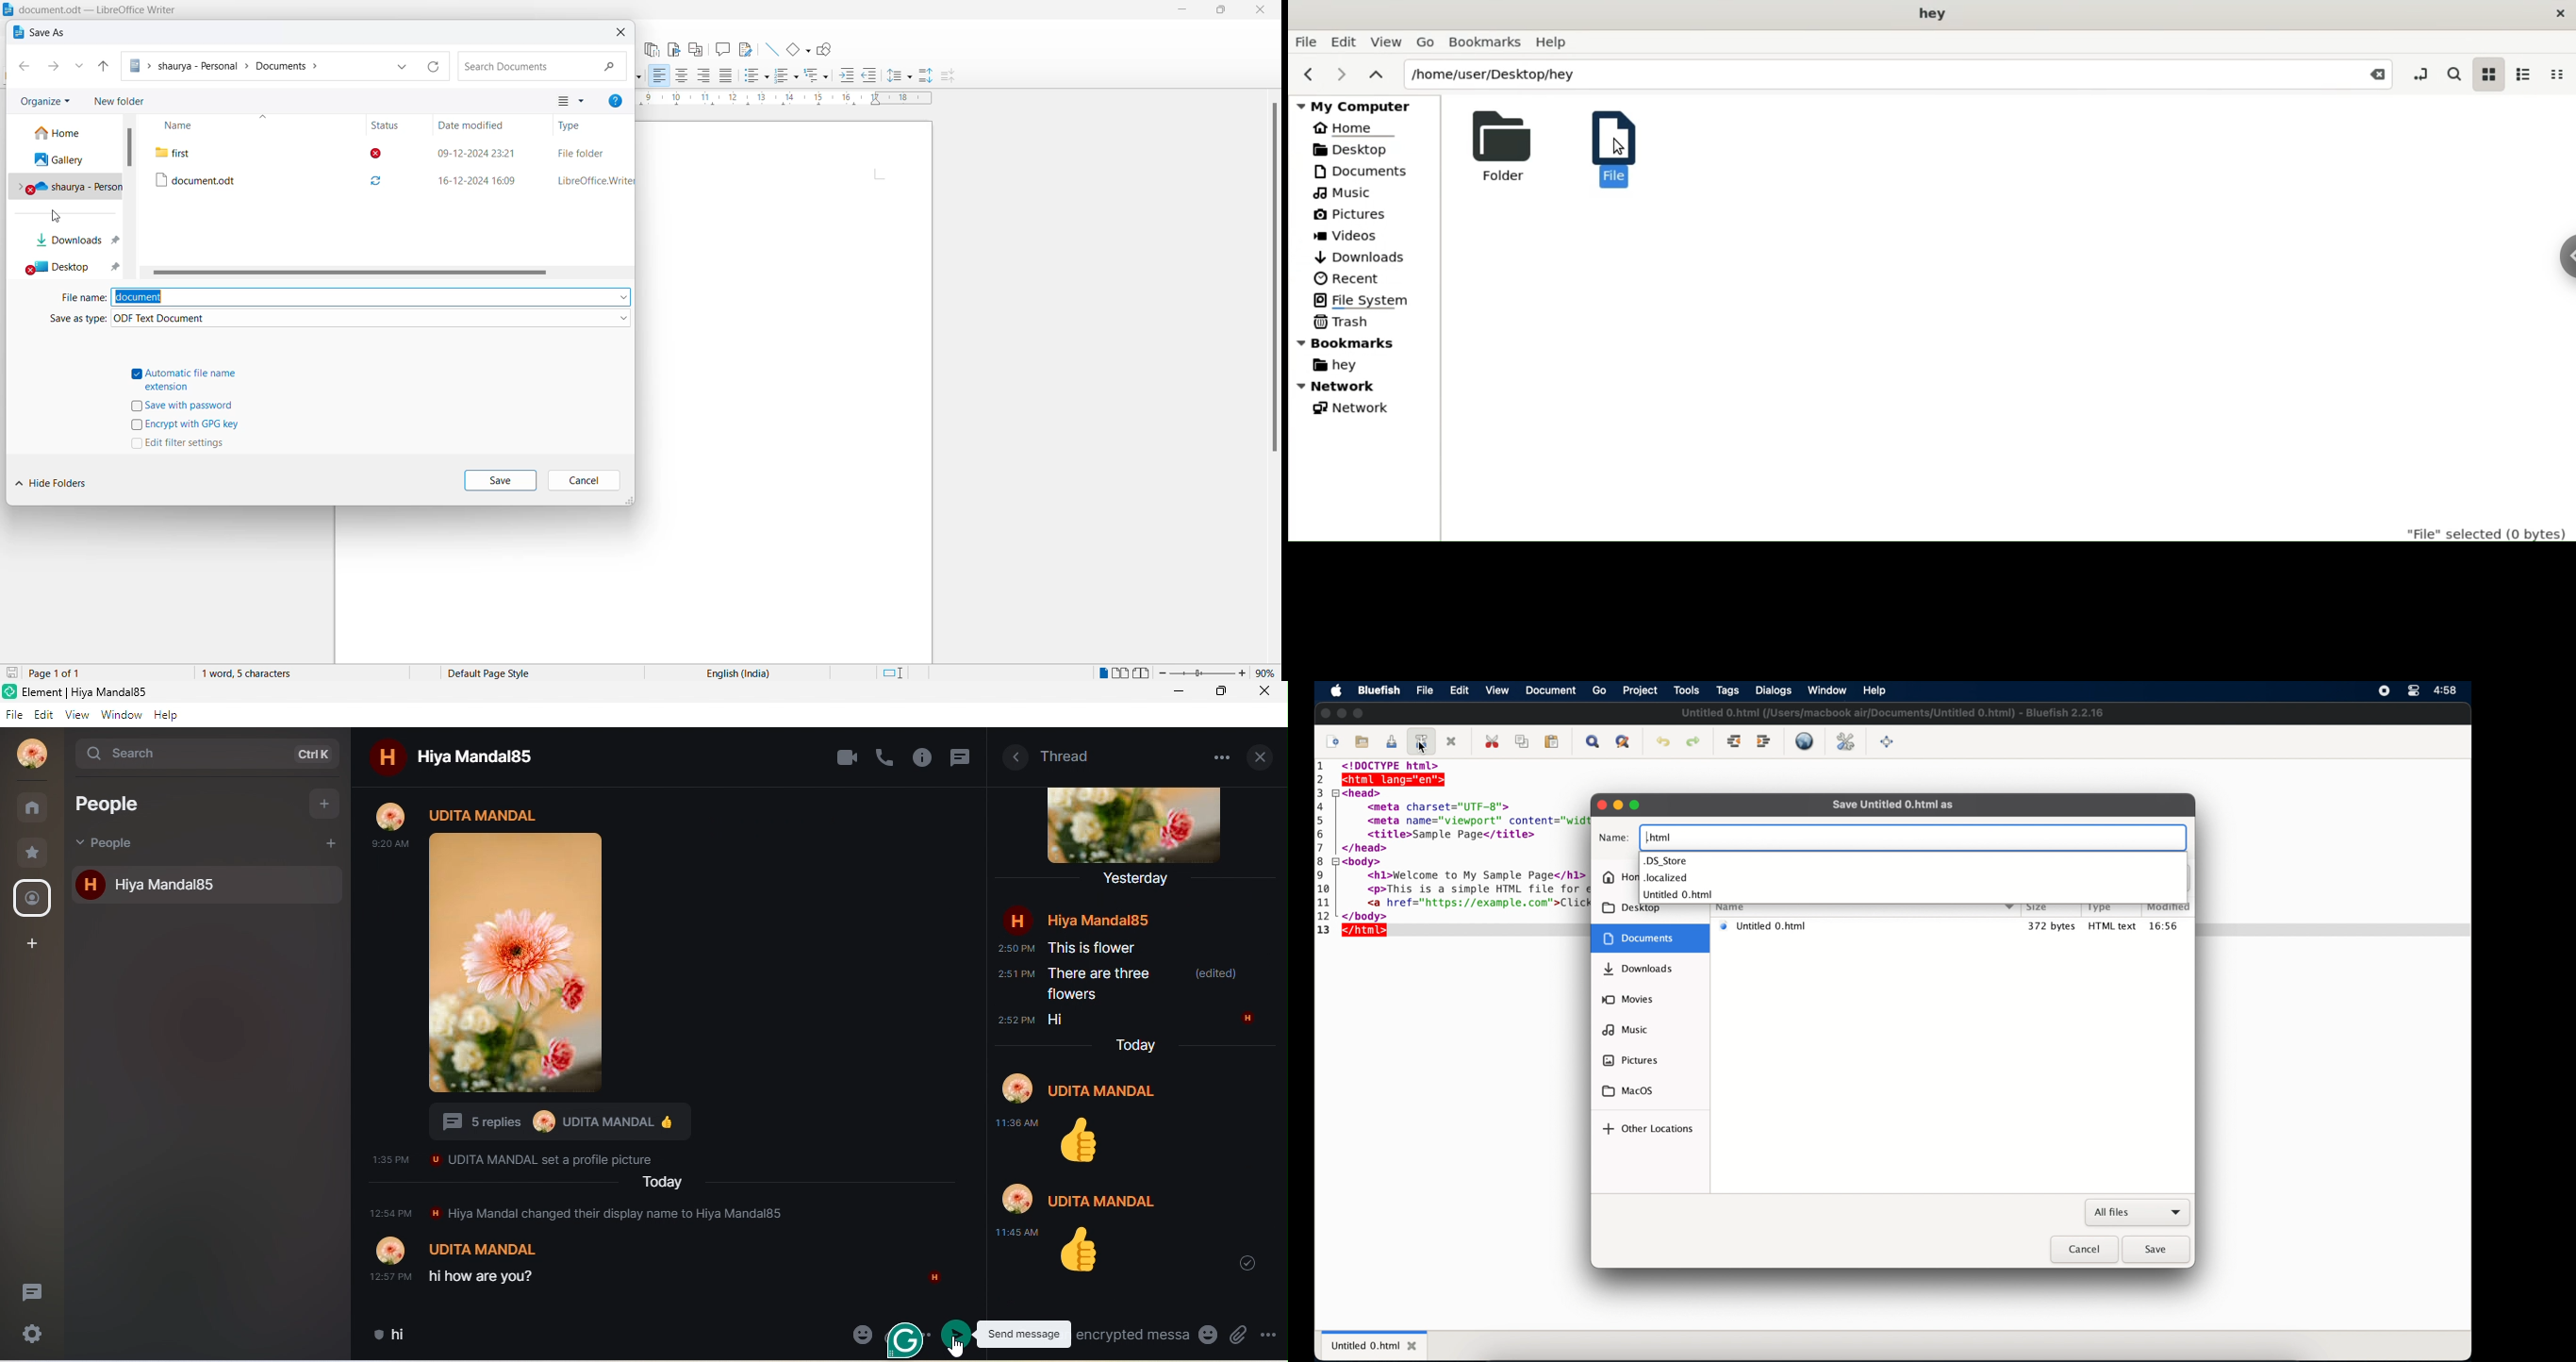  Describe the element at coordinates (746, 49) in the screenshot. I see `Show track changes function` at that location.